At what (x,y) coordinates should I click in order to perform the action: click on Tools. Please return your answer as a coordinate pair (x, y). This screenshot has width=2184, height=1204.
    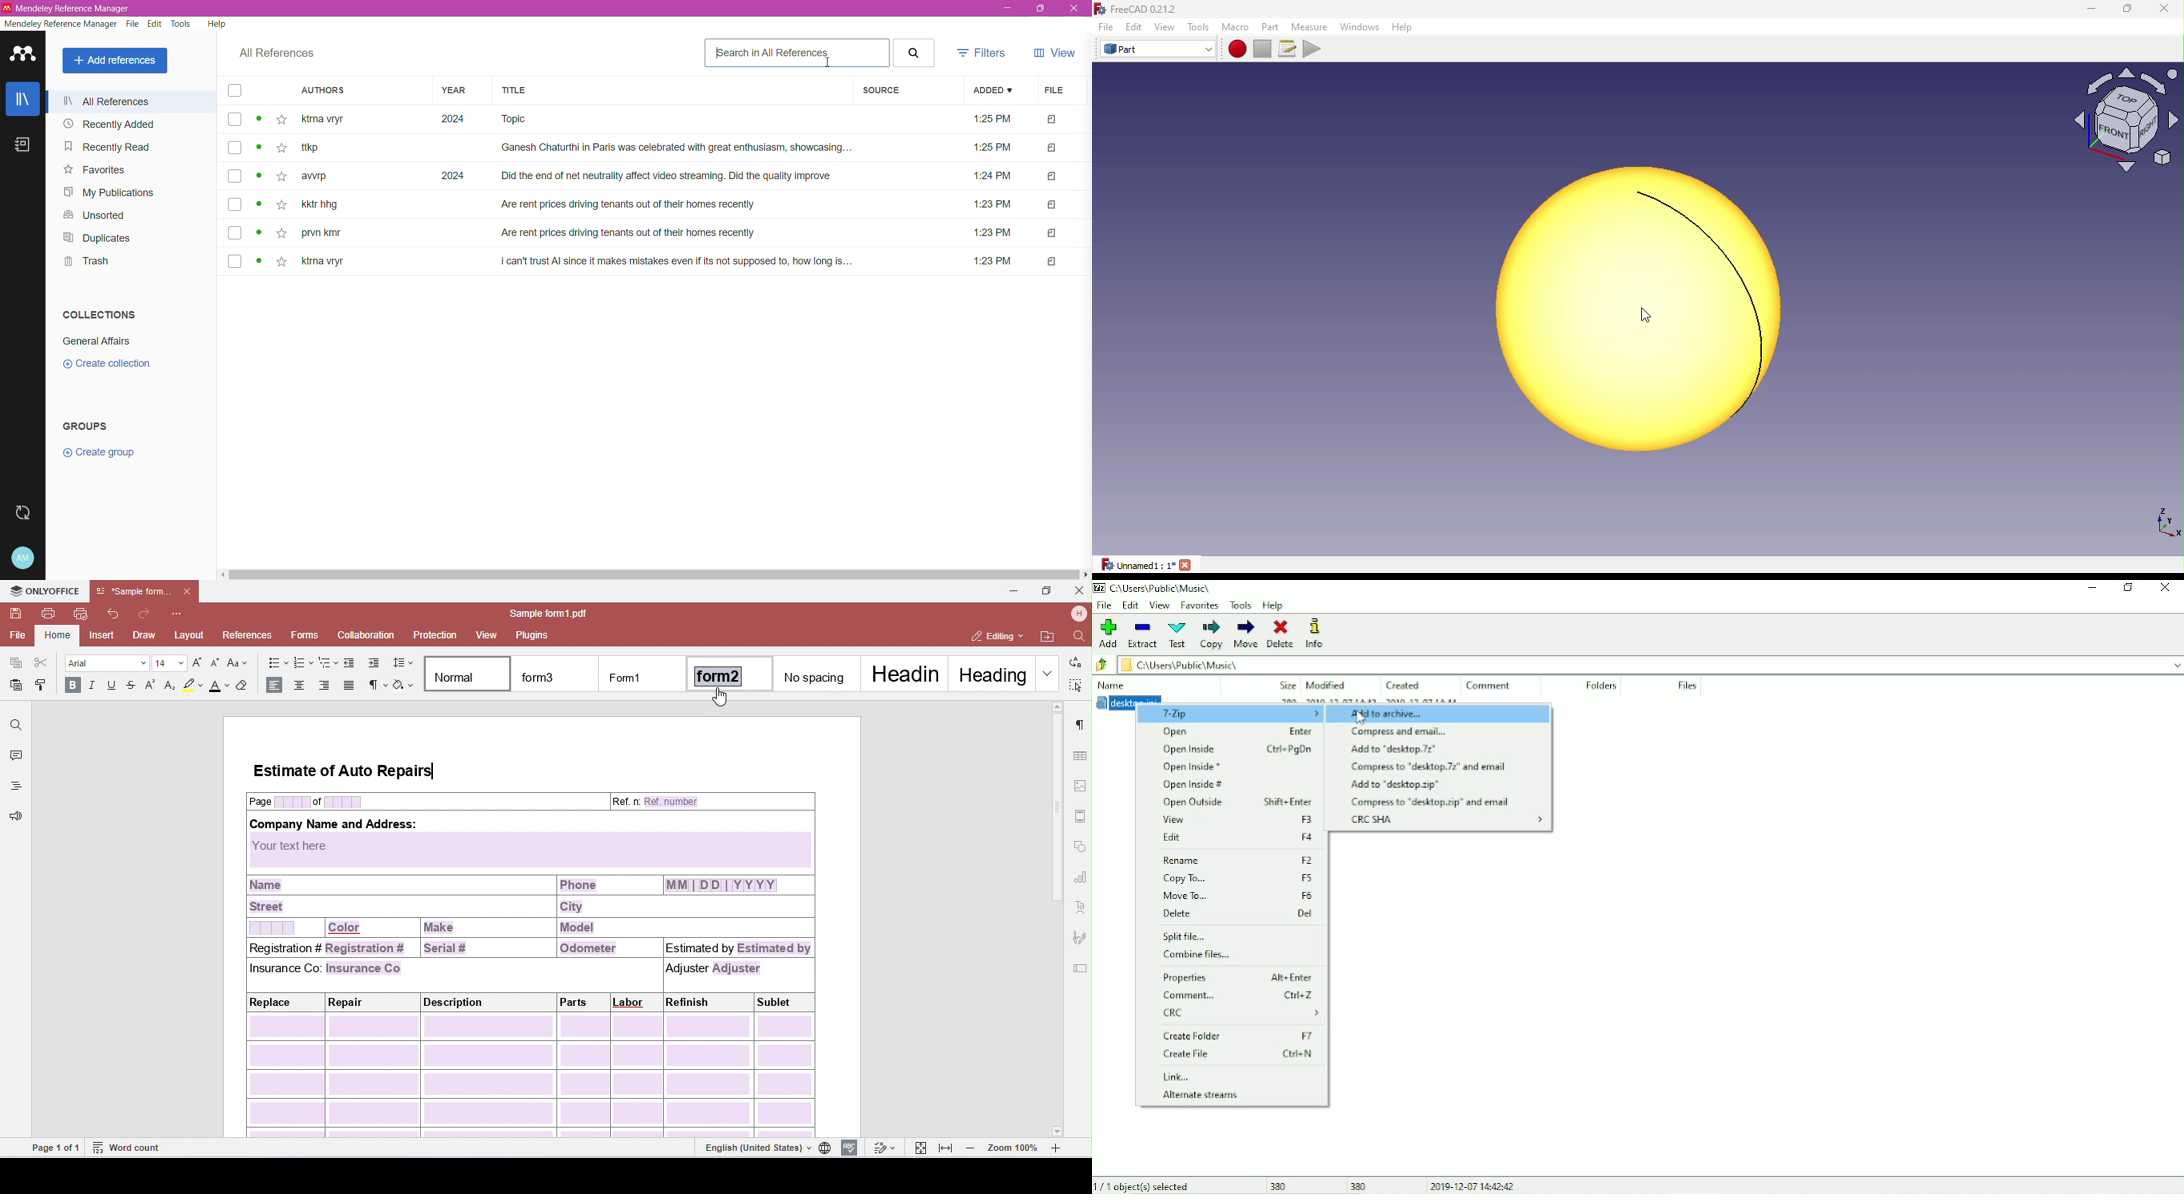
    Looking at the image, I should click on (180, 25).